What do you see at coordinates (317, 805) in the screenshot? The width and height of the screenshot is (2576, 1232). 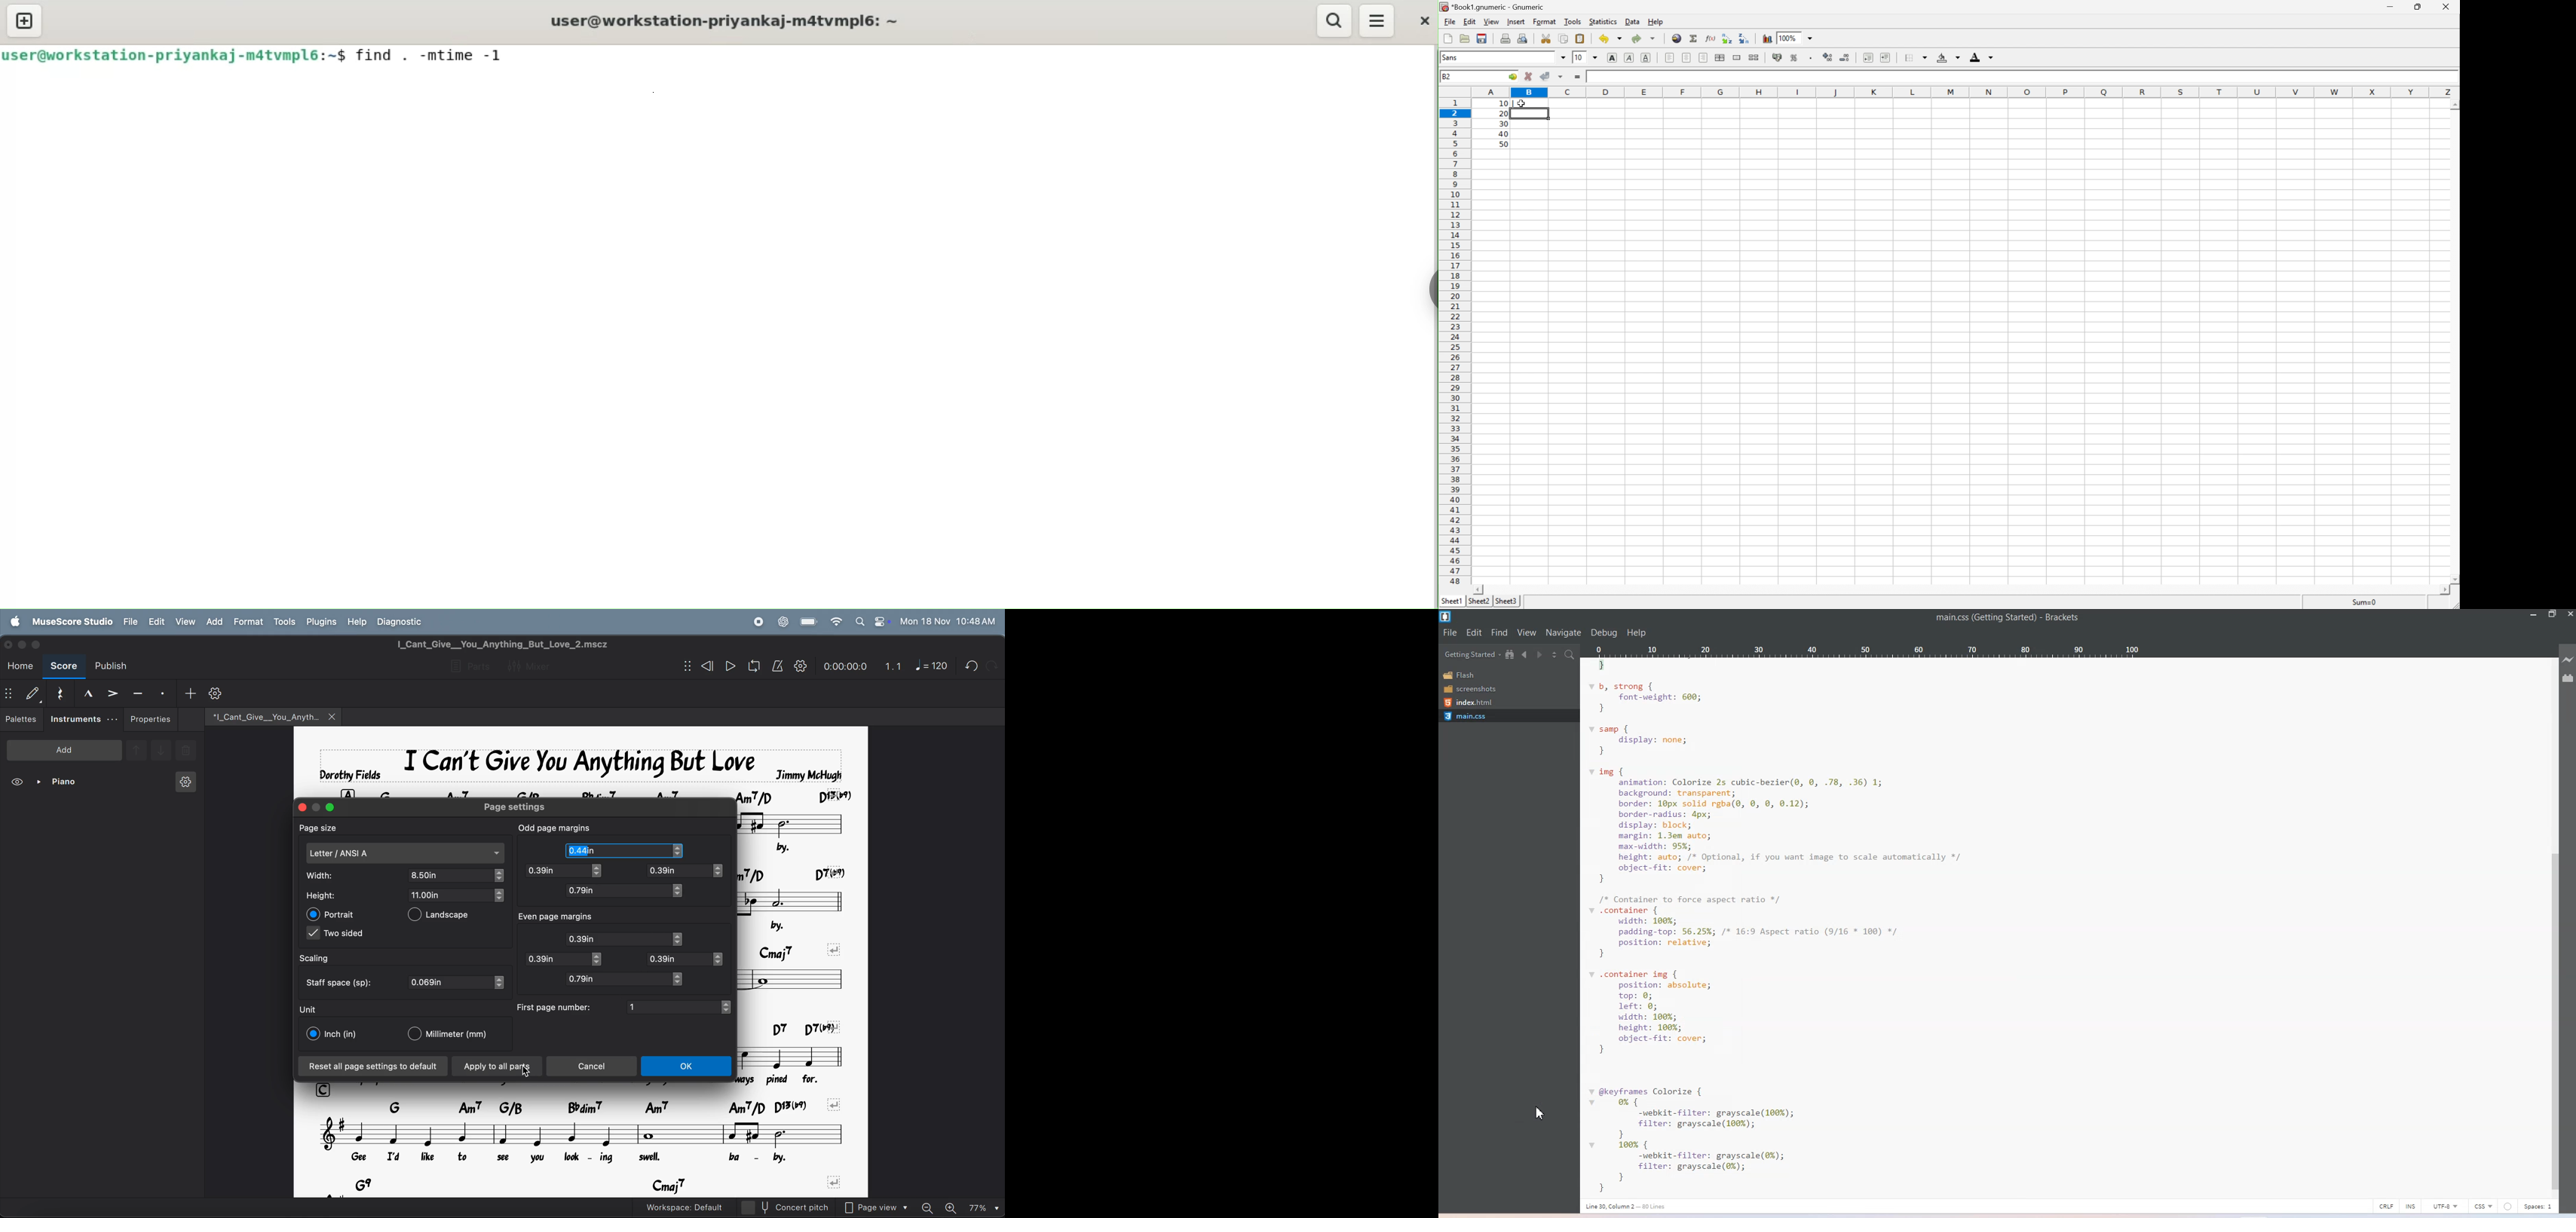 I see `minimize` at bounding box center [317, 805].